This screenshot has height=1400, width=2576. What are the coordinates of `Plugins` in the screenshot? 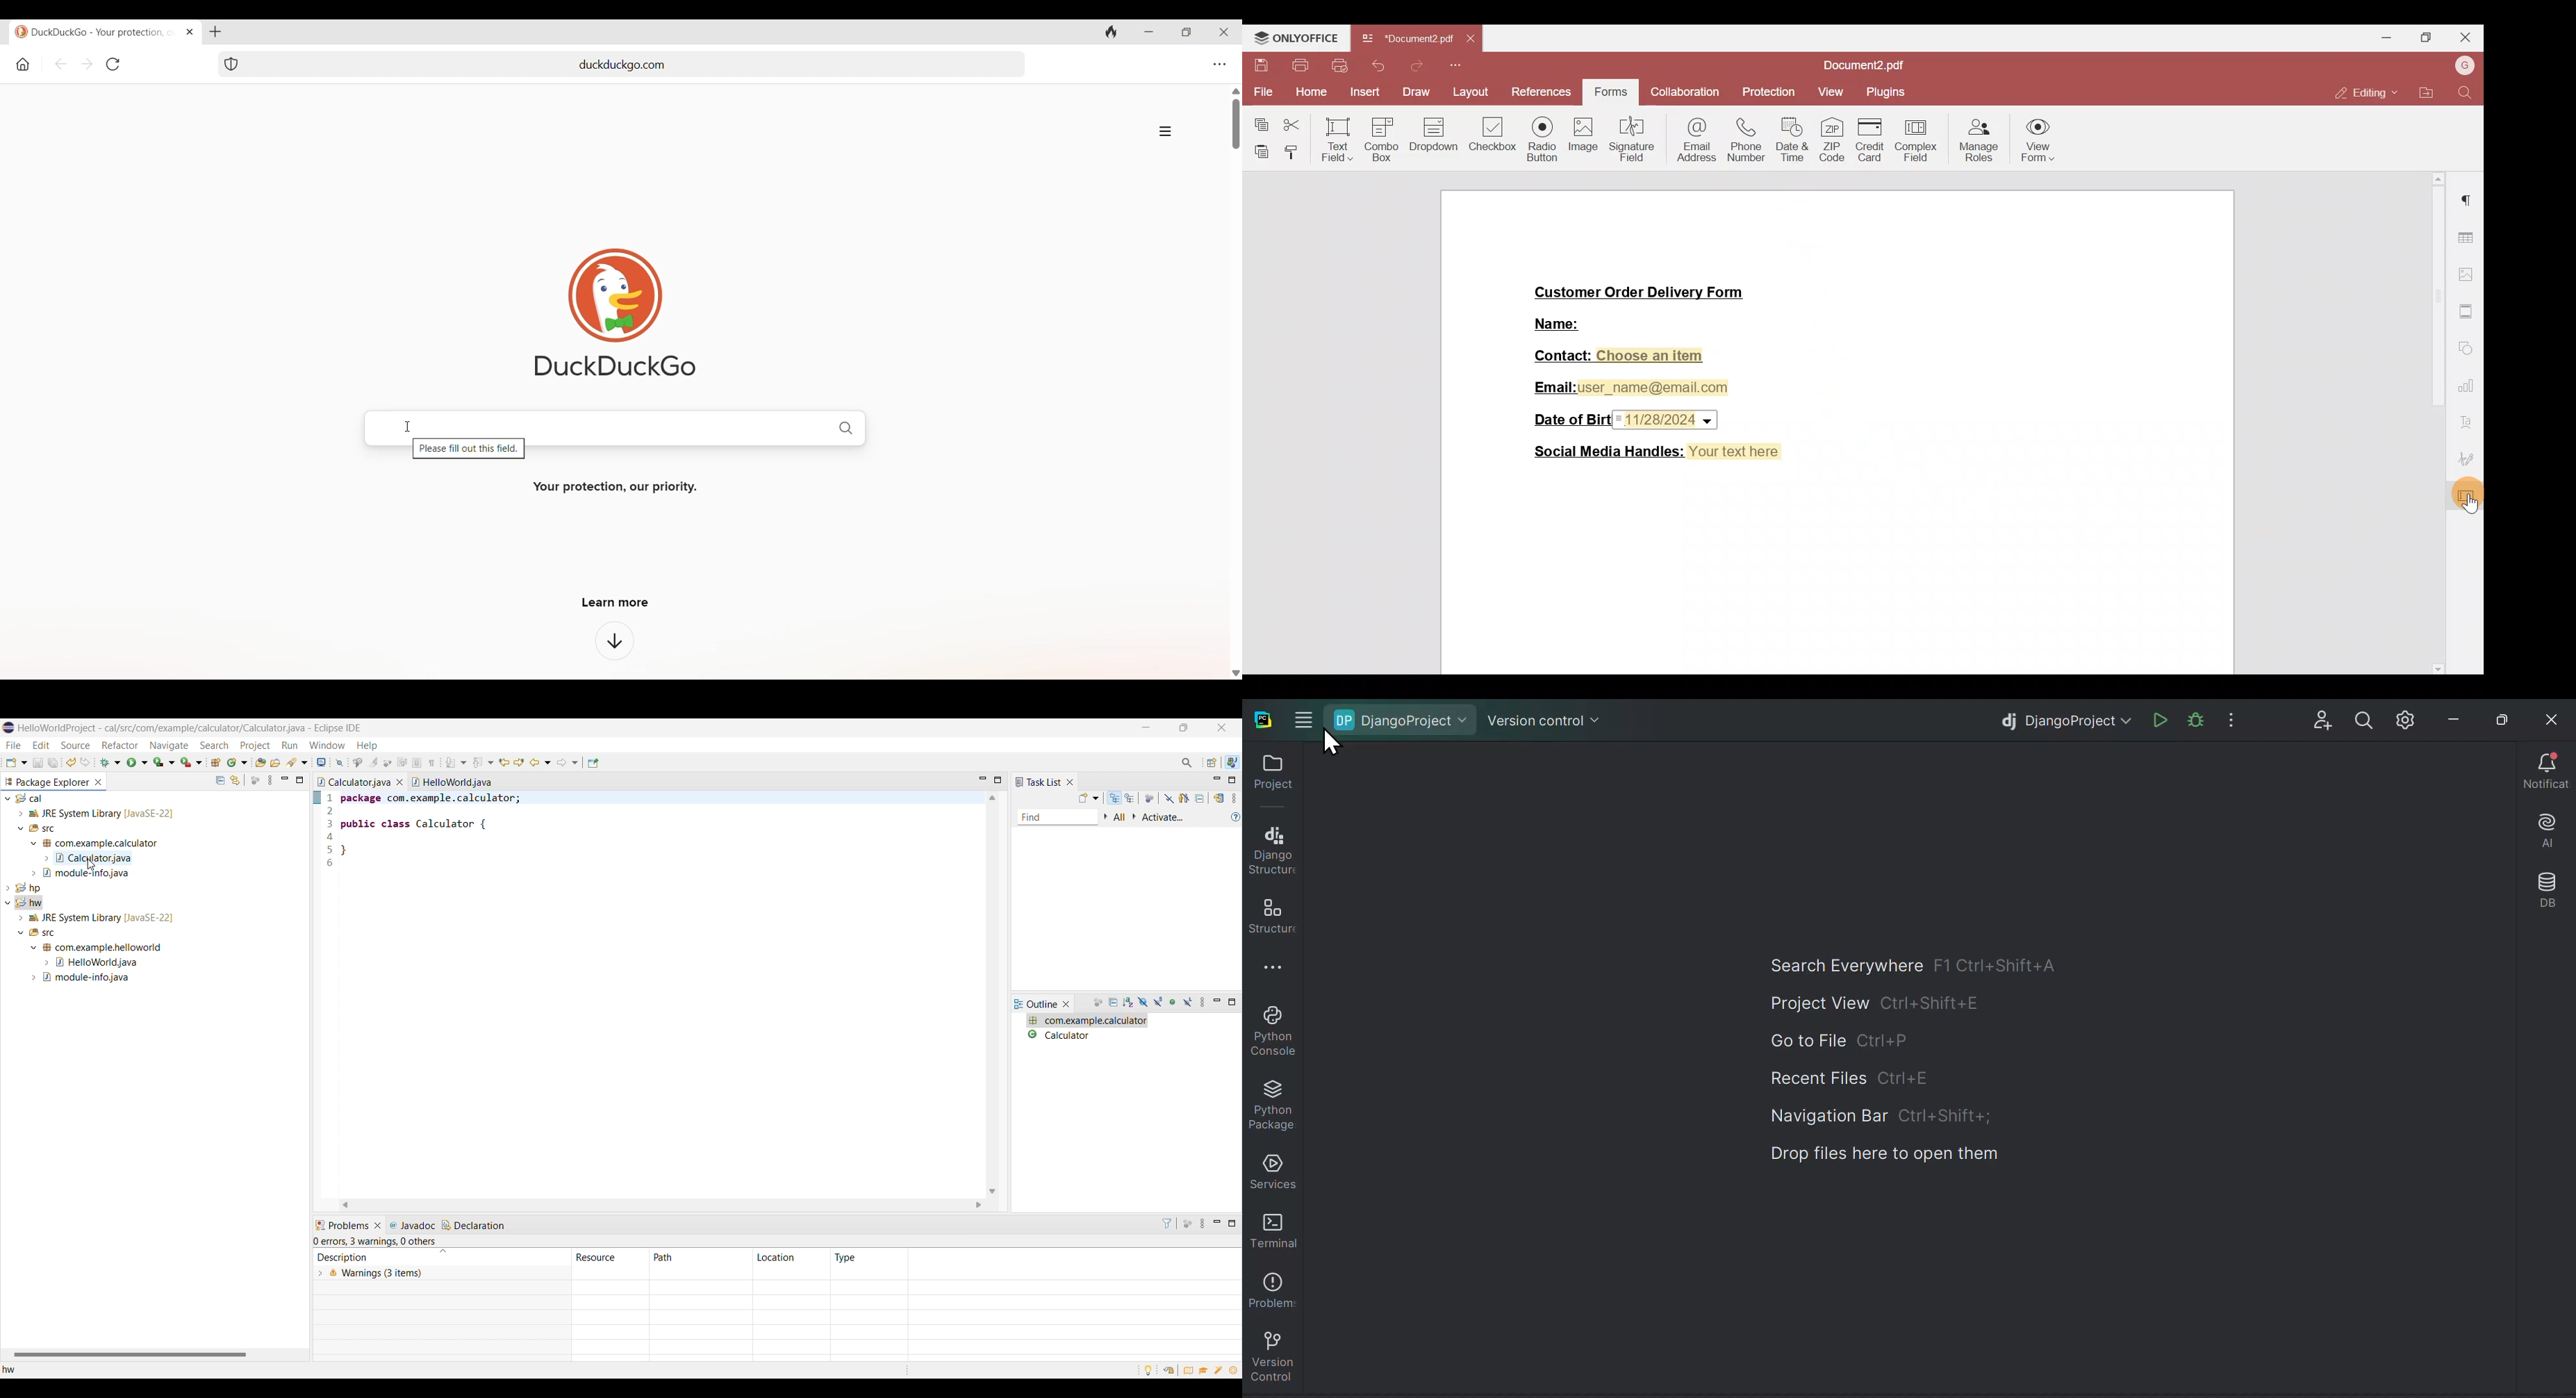 It's located at (1891, 91).